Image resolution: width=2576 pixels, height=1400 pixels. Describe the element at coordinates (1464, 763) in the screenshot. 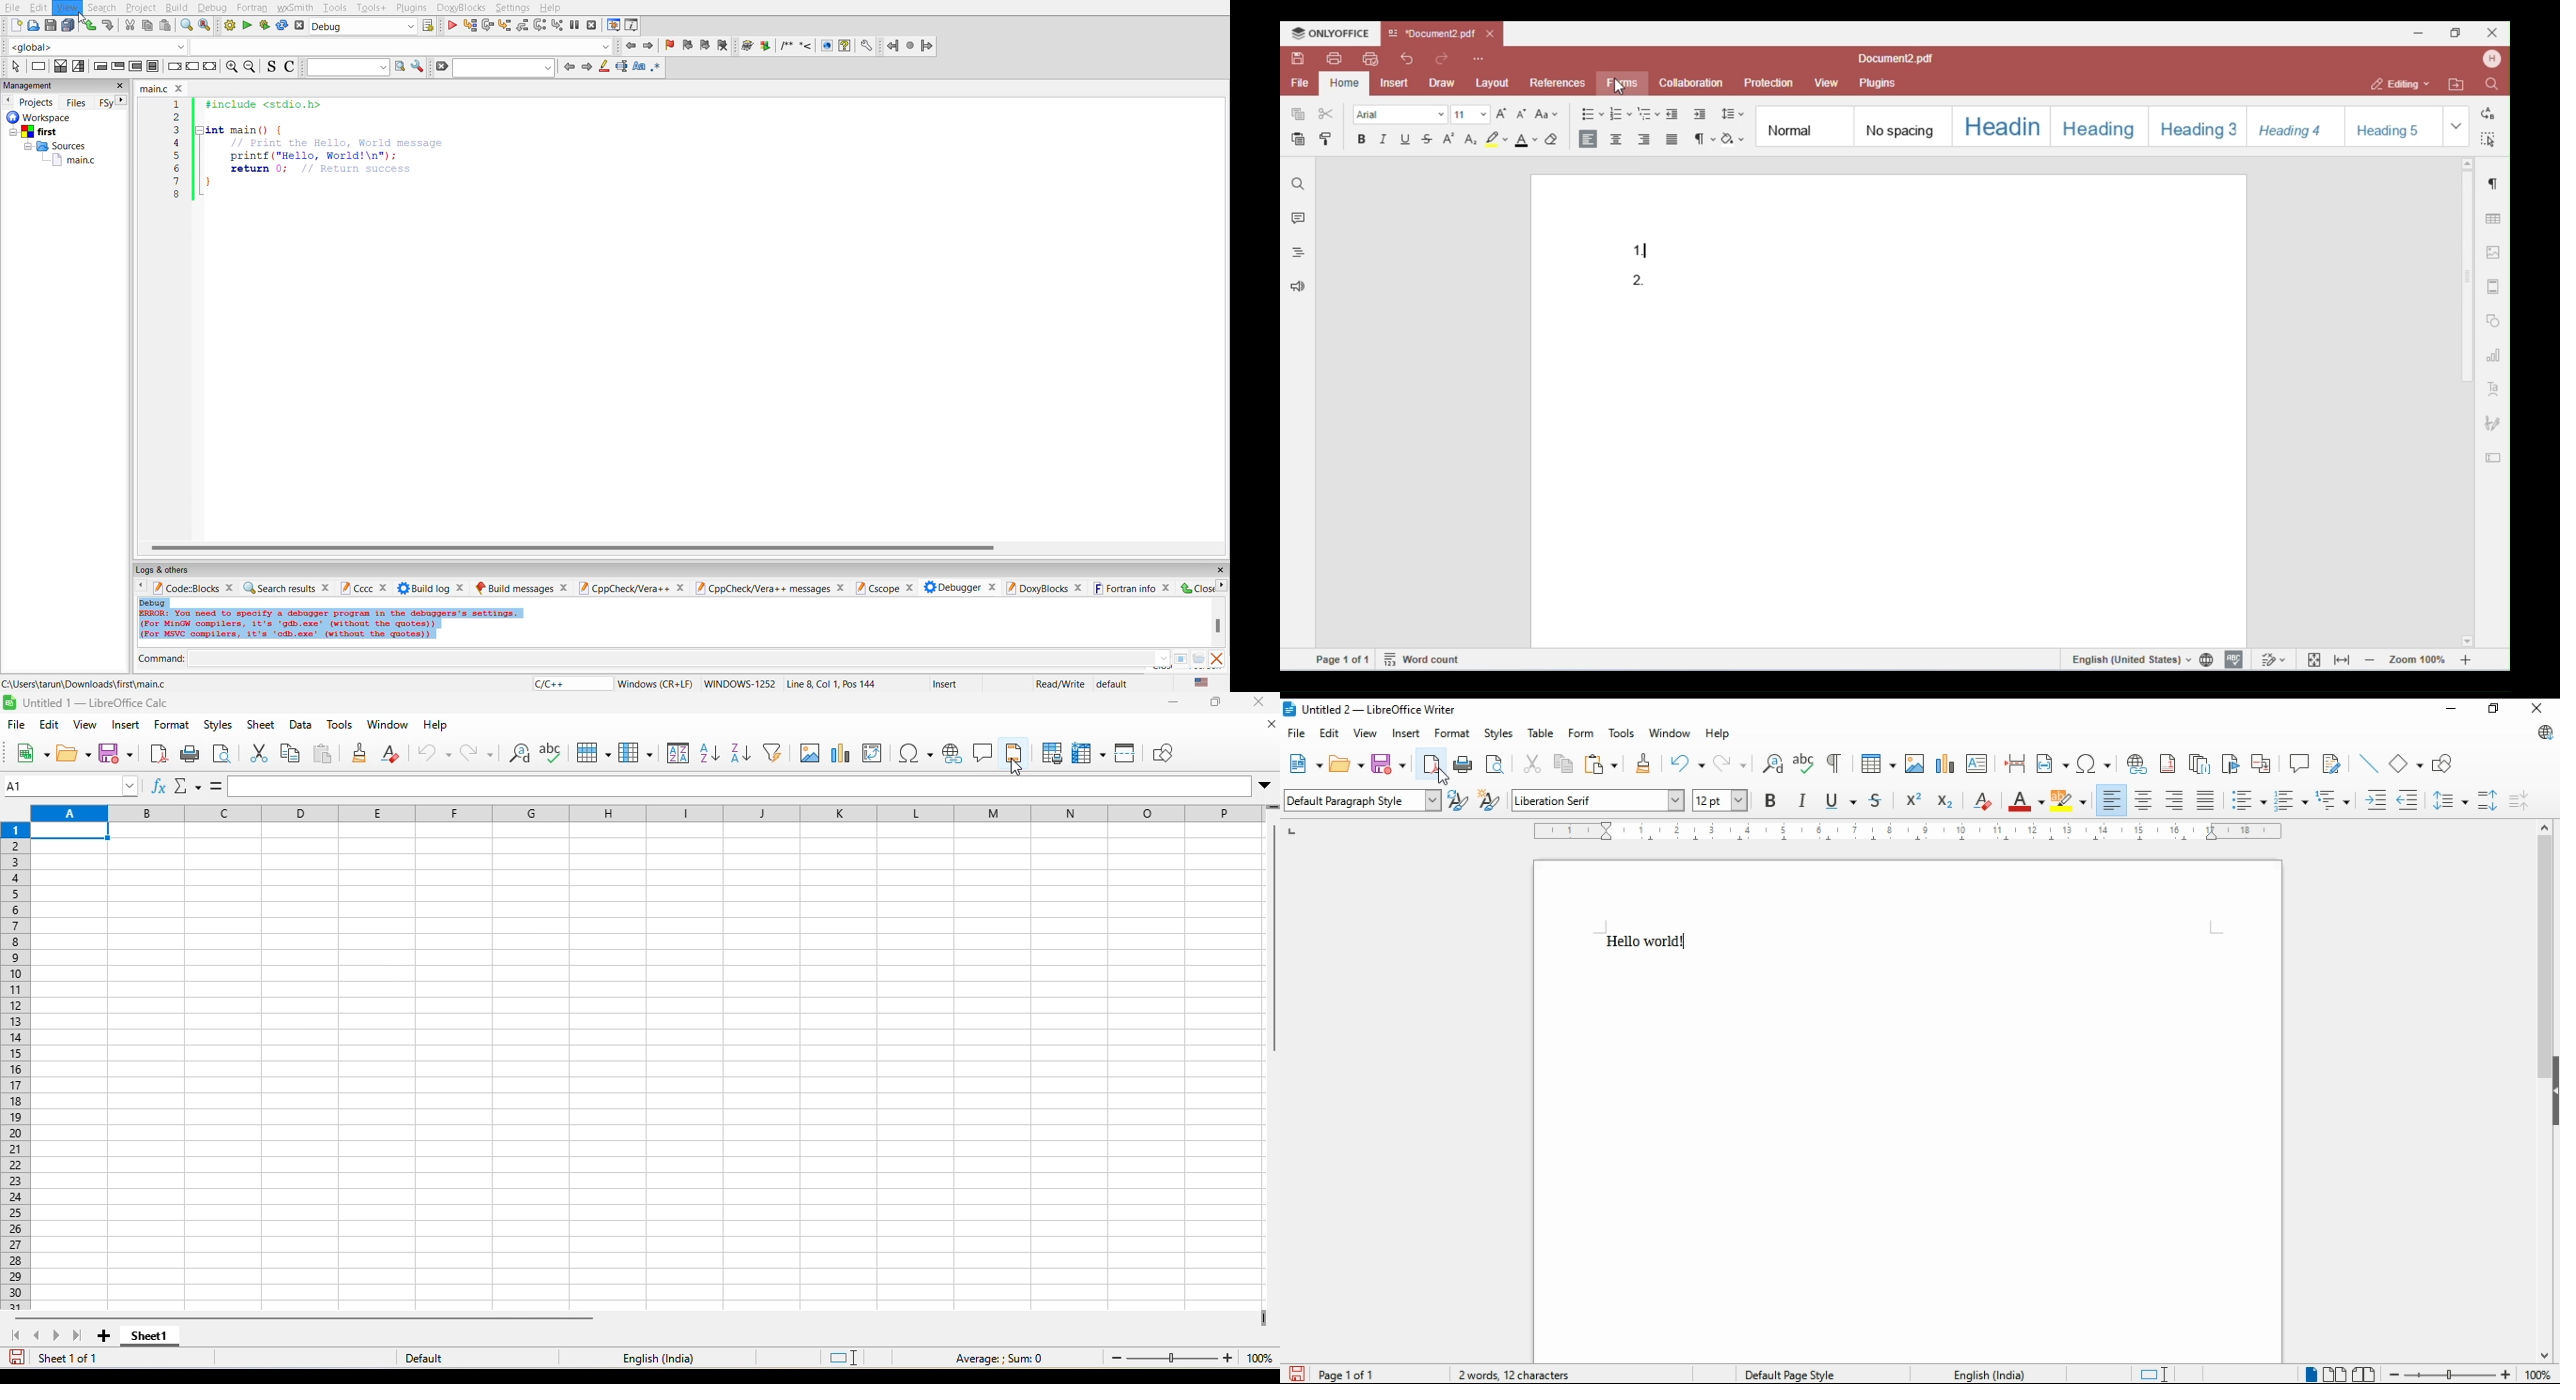

I see `print` at that location.